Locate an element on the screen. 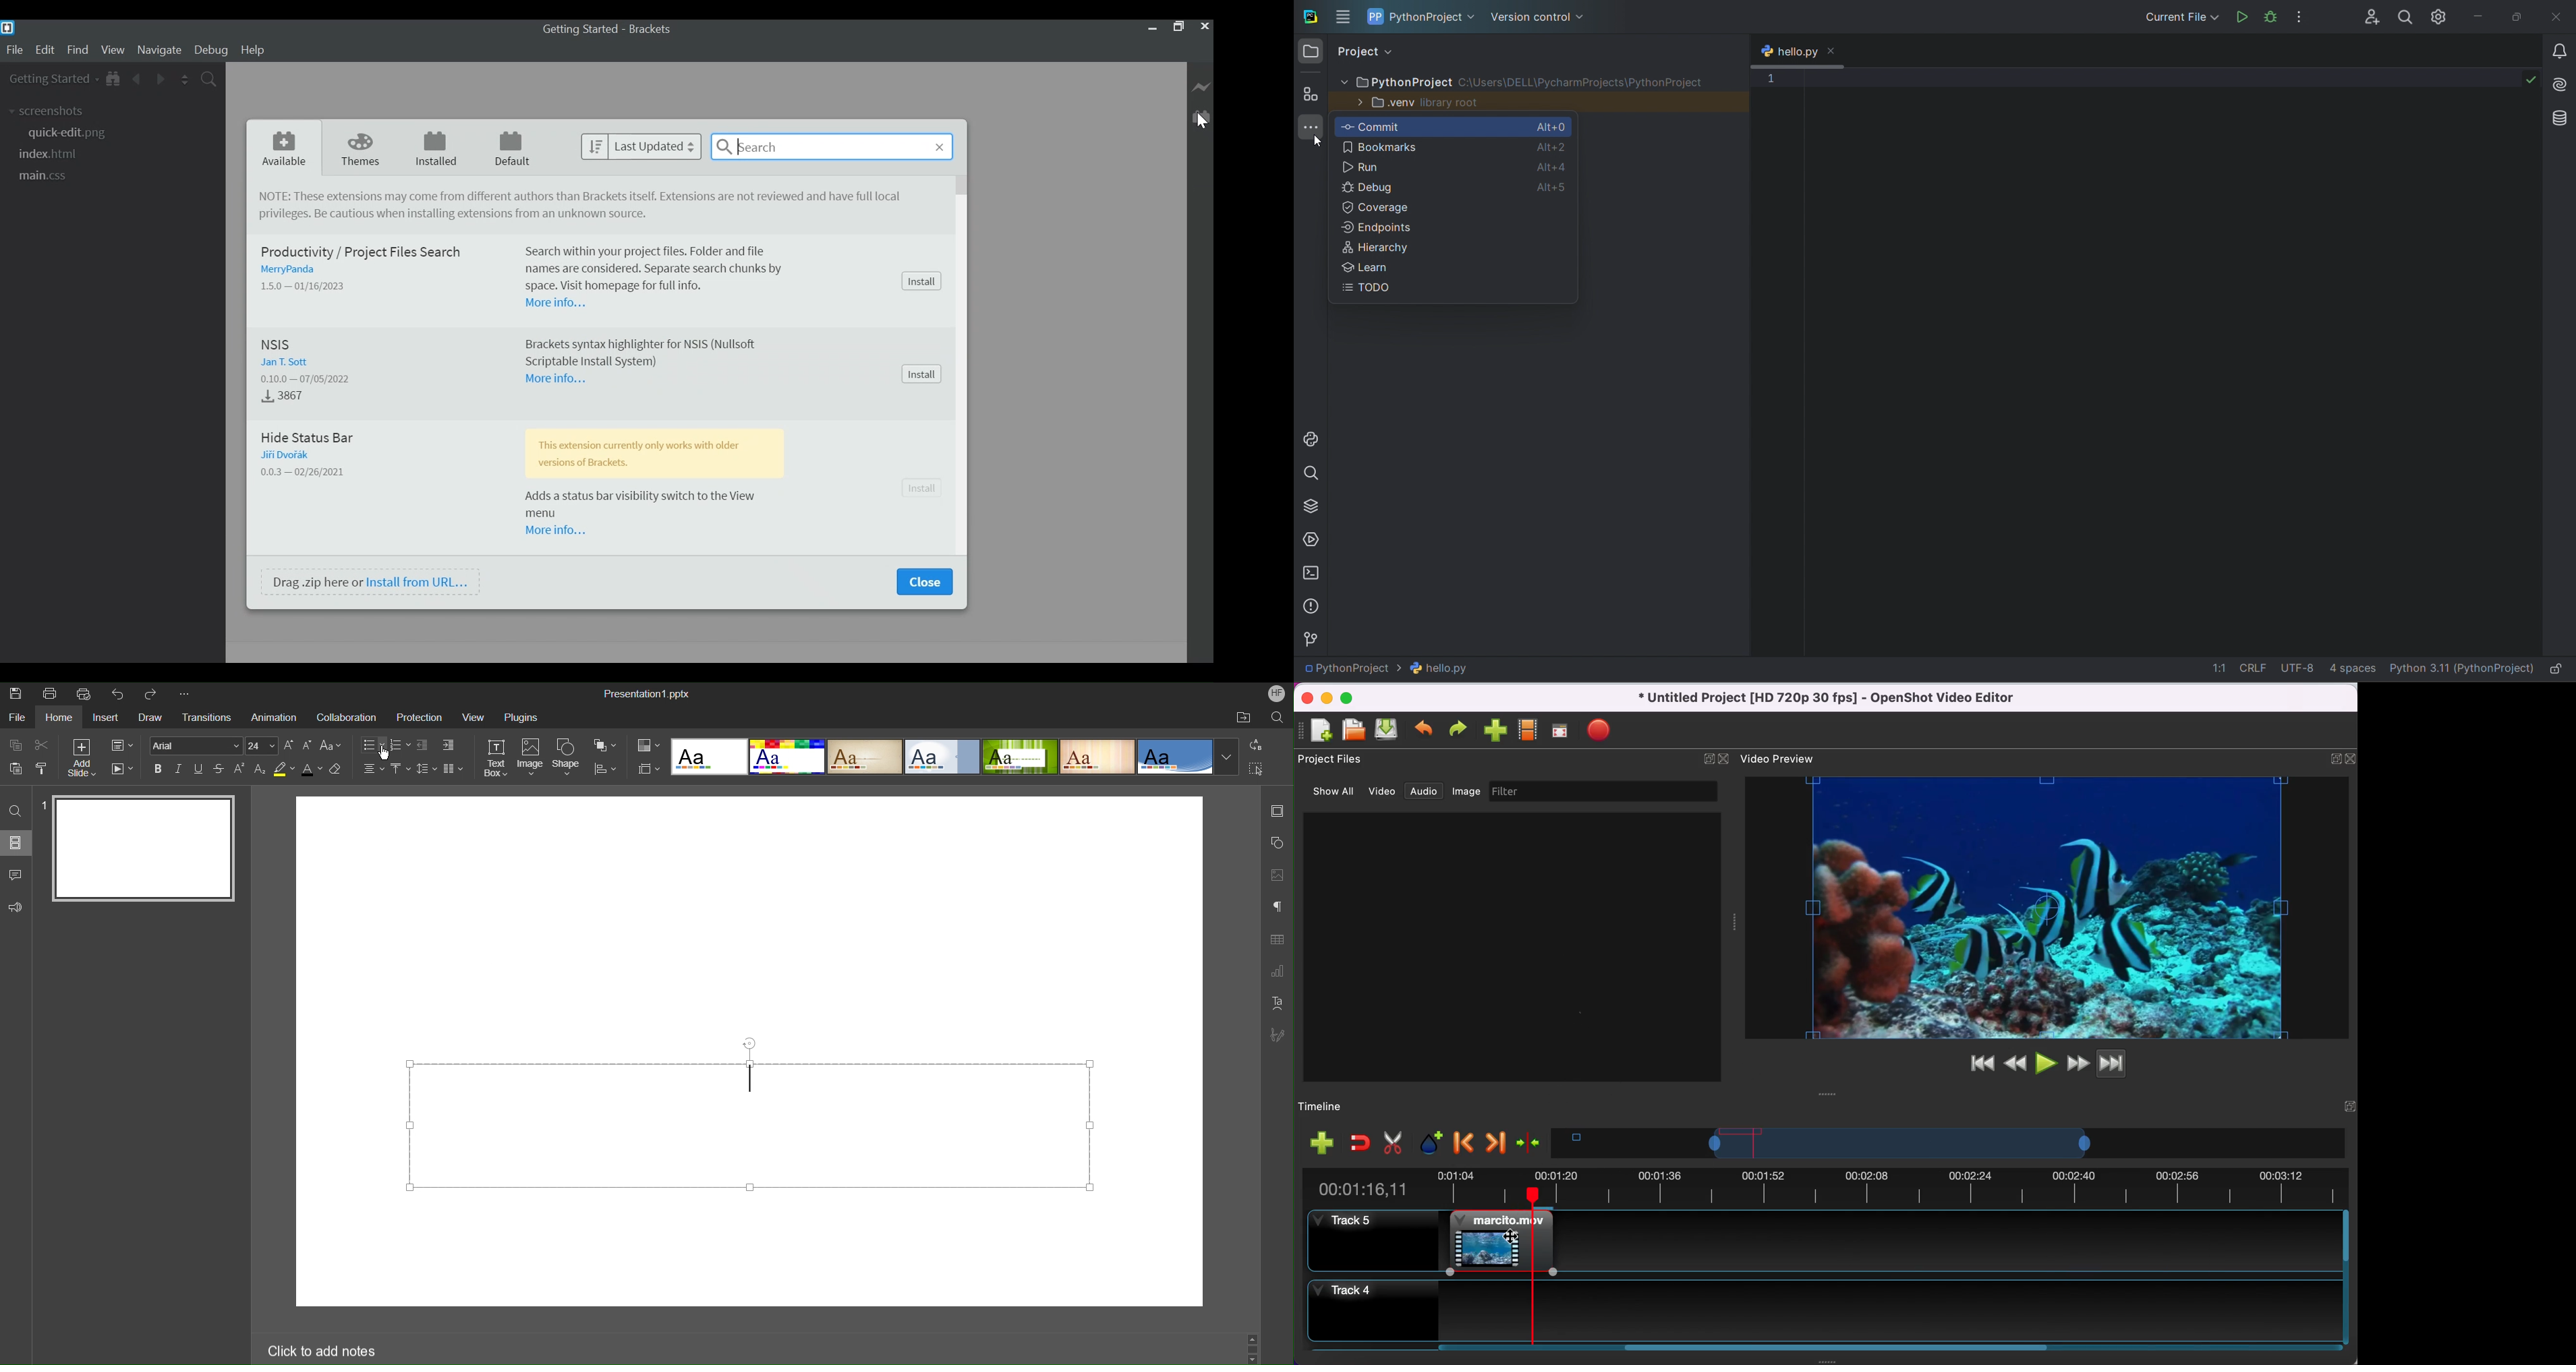  Slide Settings is located at coordinates (1276, 812).